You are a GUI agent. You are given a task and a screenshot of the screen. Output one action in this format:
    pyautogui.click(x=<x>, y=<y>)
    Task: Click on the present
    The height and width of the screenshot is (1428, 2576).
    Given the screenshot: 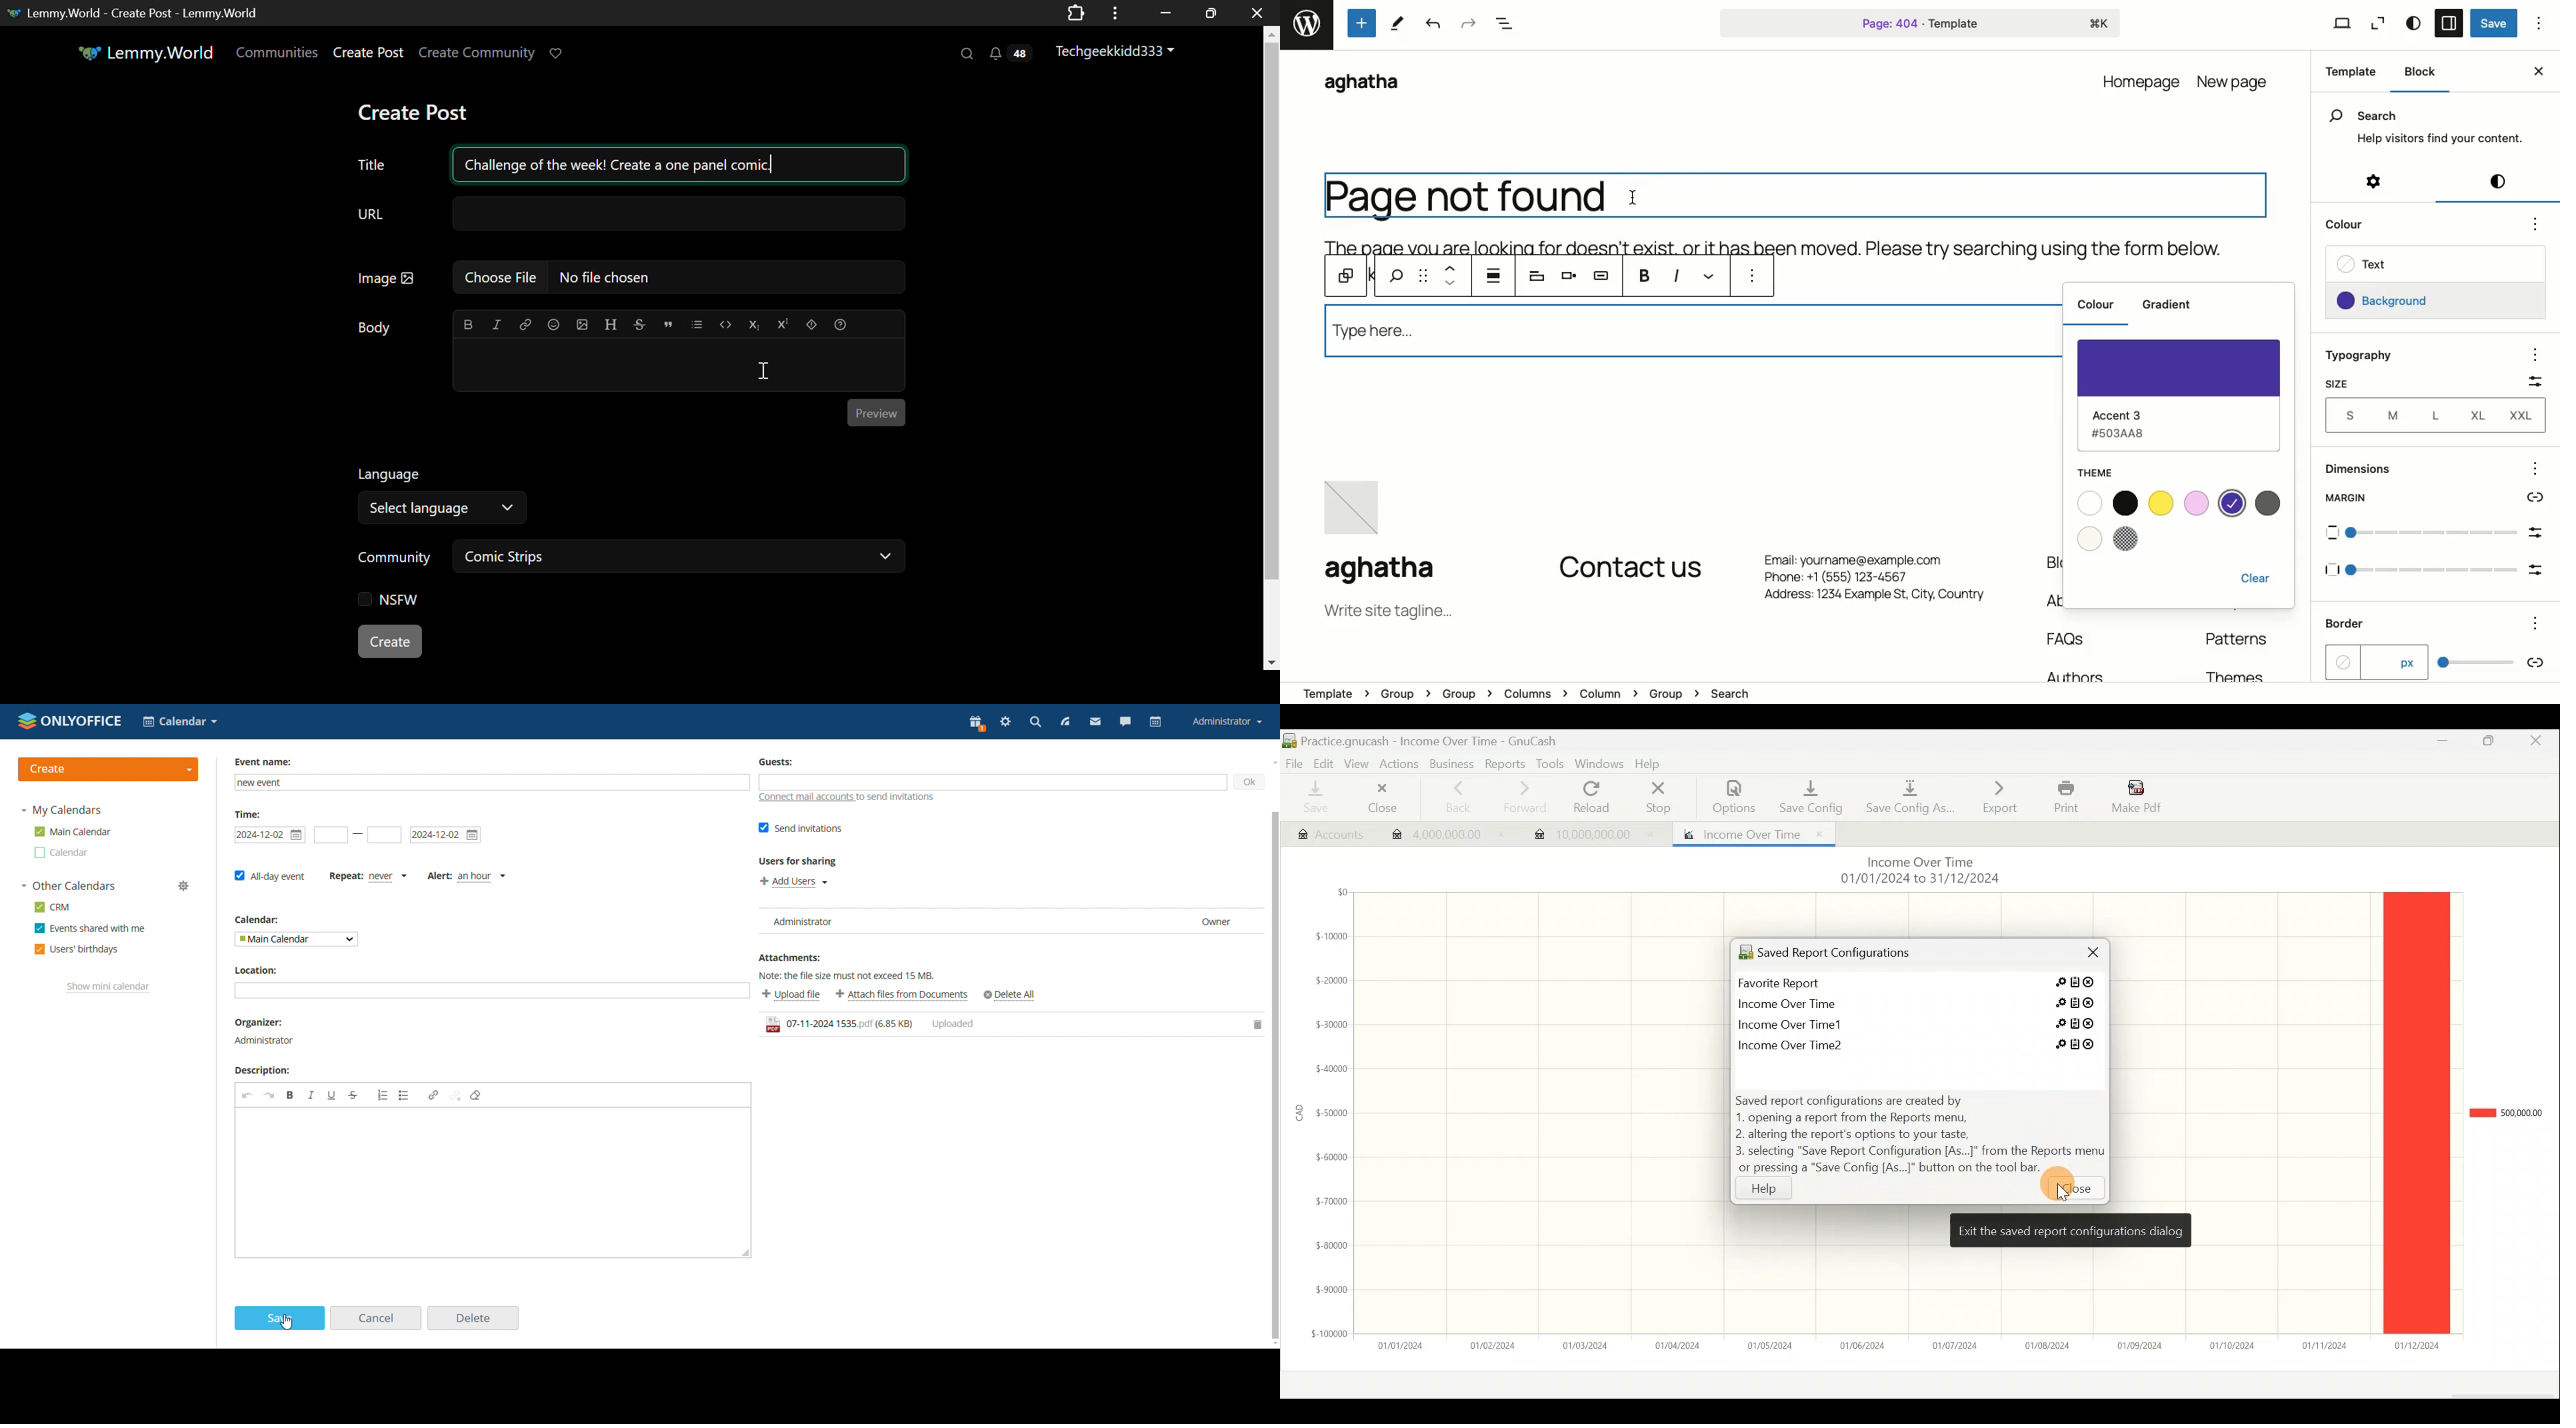 What is the action you would take?
    pyautogui.click(x=976, y=723)
    